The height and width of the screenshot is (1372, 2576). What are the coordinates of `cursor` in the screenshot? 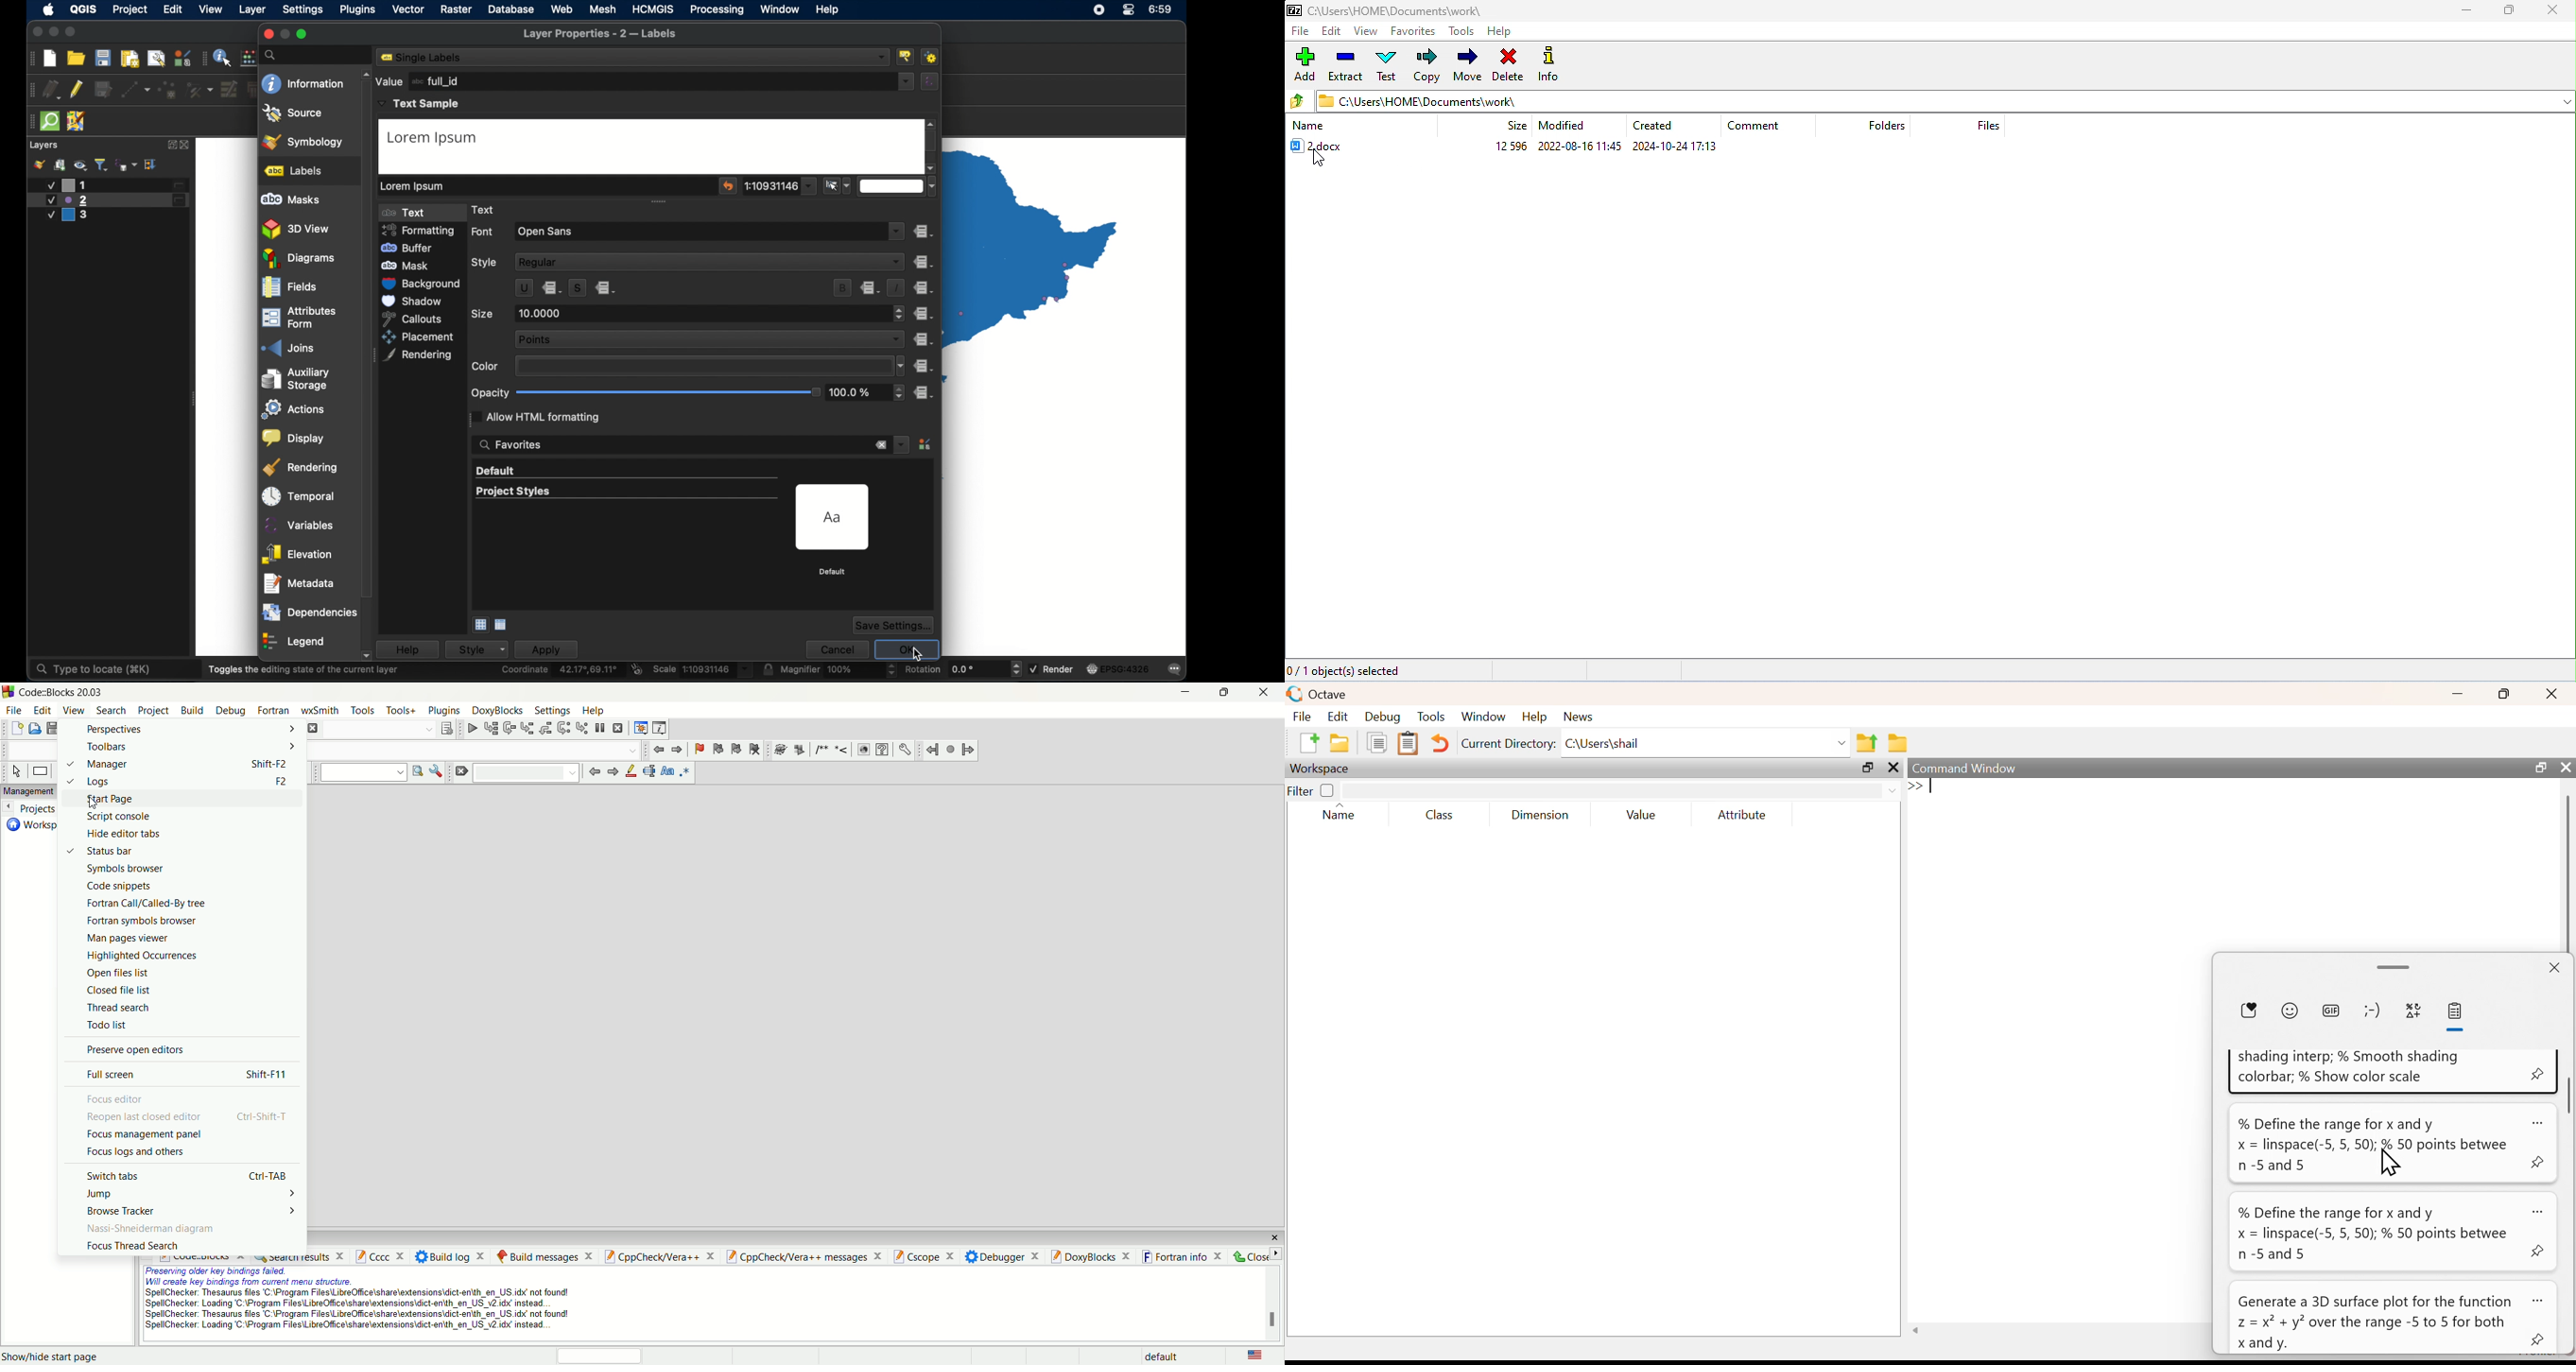 It's located at (1323, 162).